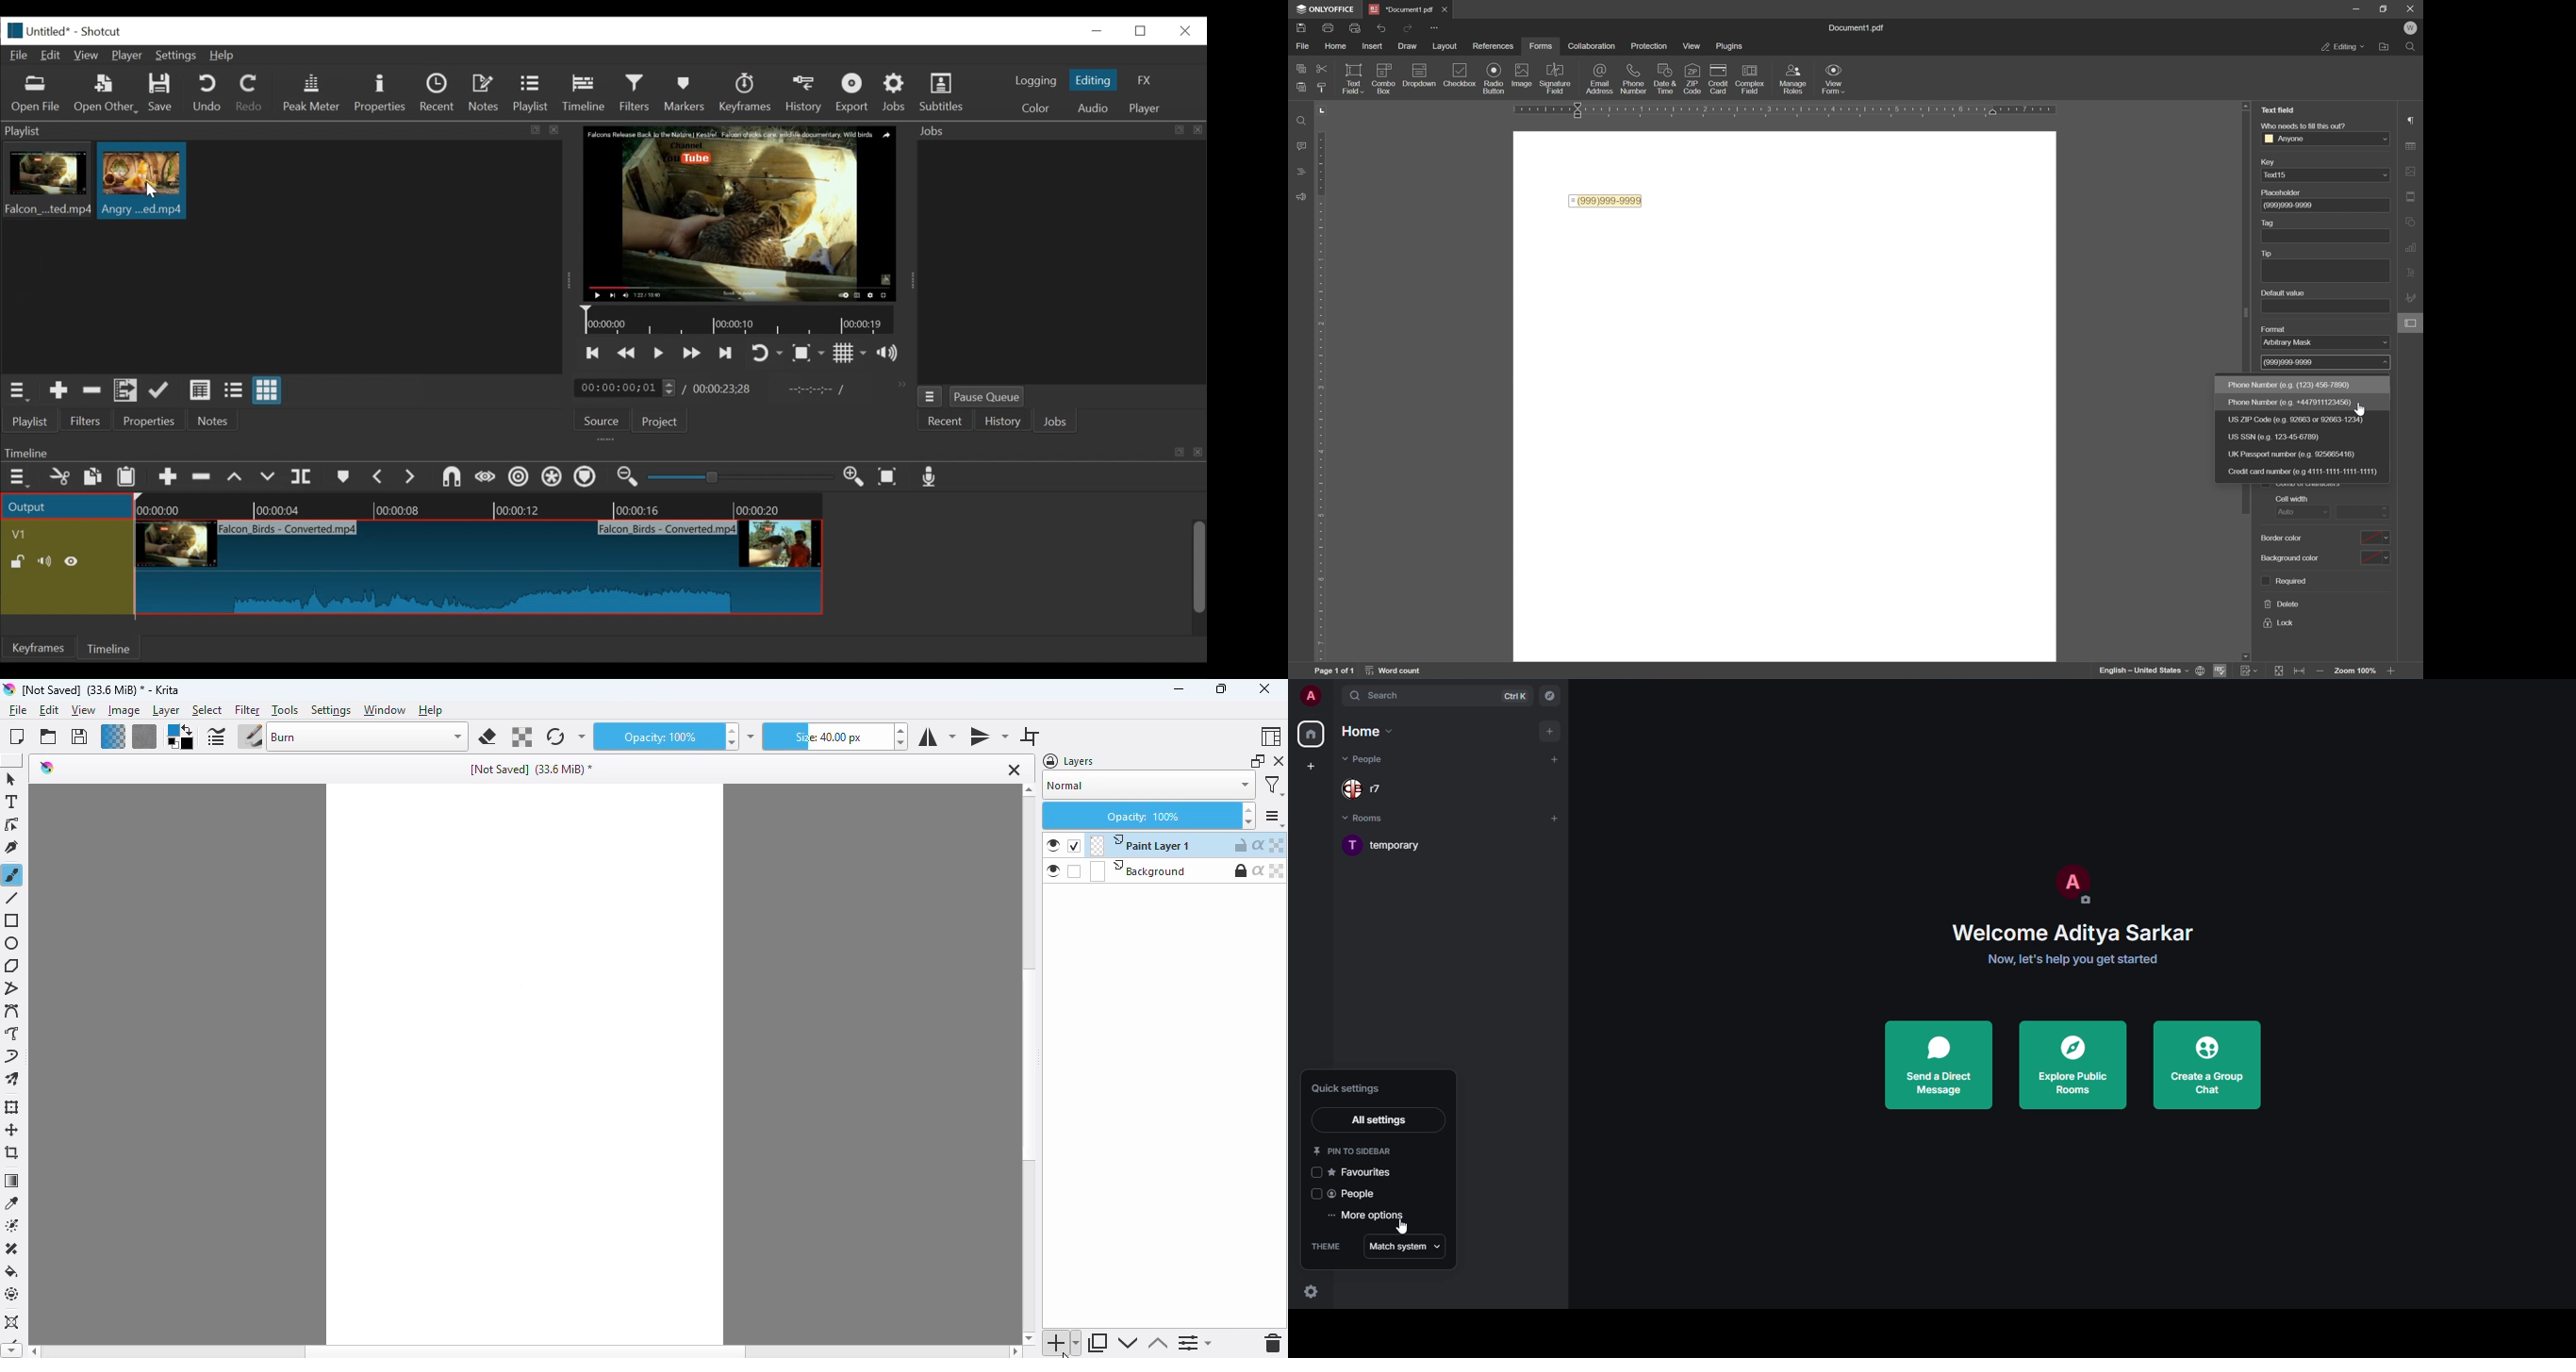 This screenshot has width=2576, height=1372. Describe the element at coordinates (1355, 29) in the screenshot. I see `print` at that location.